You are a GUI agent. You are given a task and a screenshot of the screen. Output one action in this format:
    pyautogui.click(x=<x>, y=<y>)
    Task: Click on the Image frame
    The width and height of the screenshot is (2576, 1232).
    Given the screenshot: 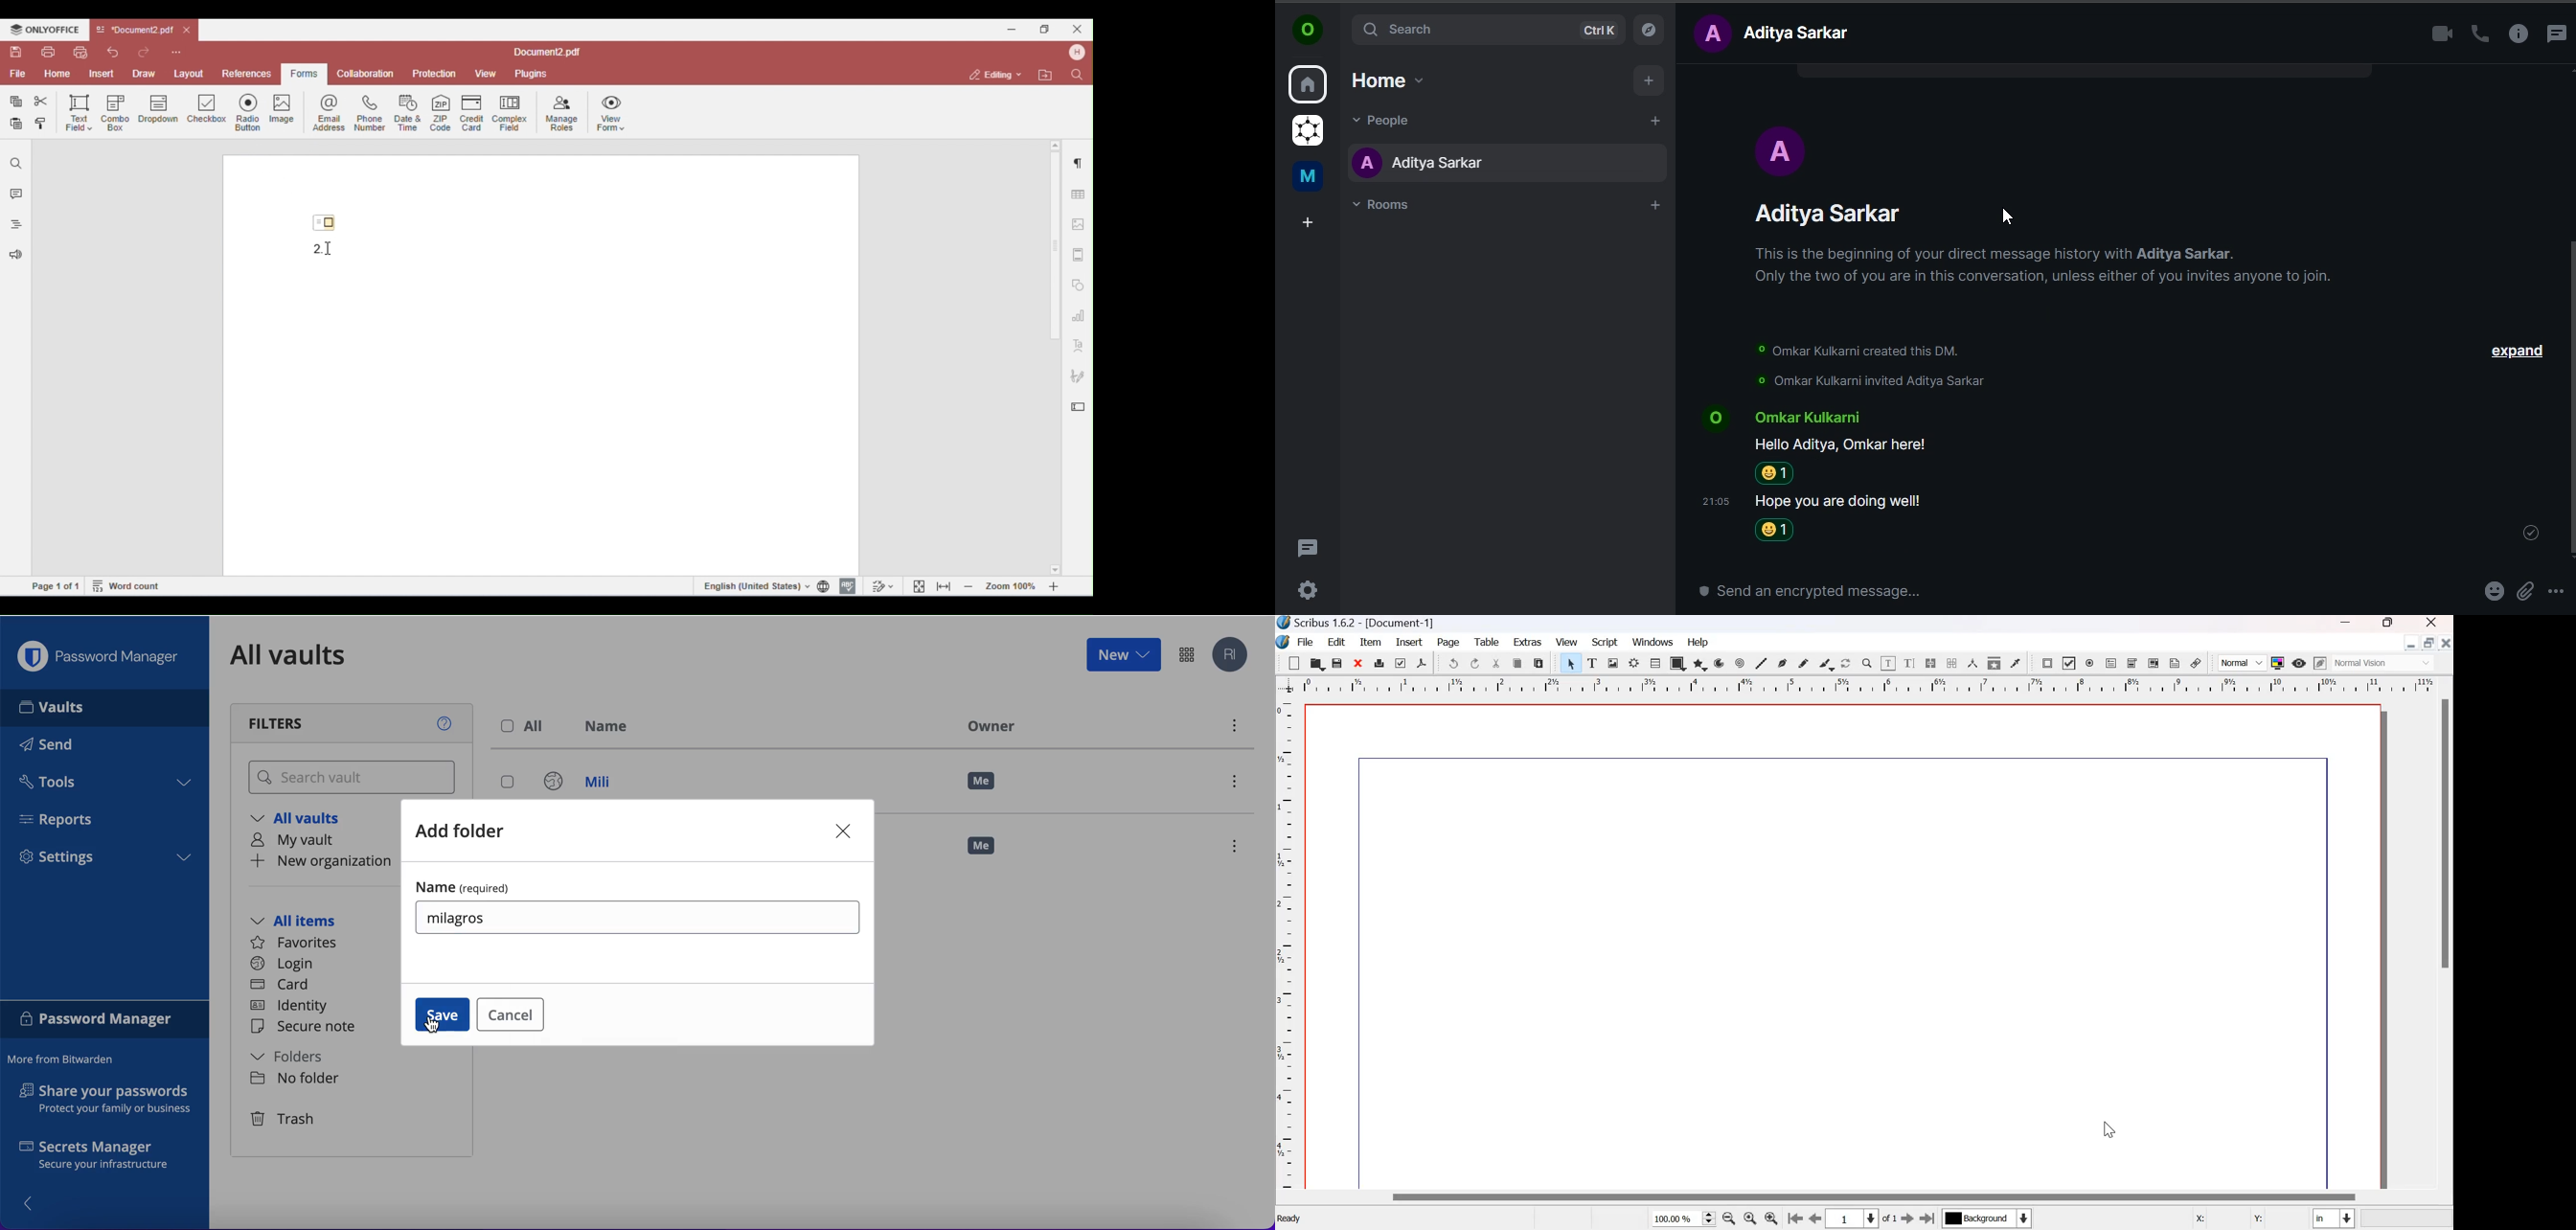 What is the action you would take?
    pyautogui.click(x=1614, y=663)
    